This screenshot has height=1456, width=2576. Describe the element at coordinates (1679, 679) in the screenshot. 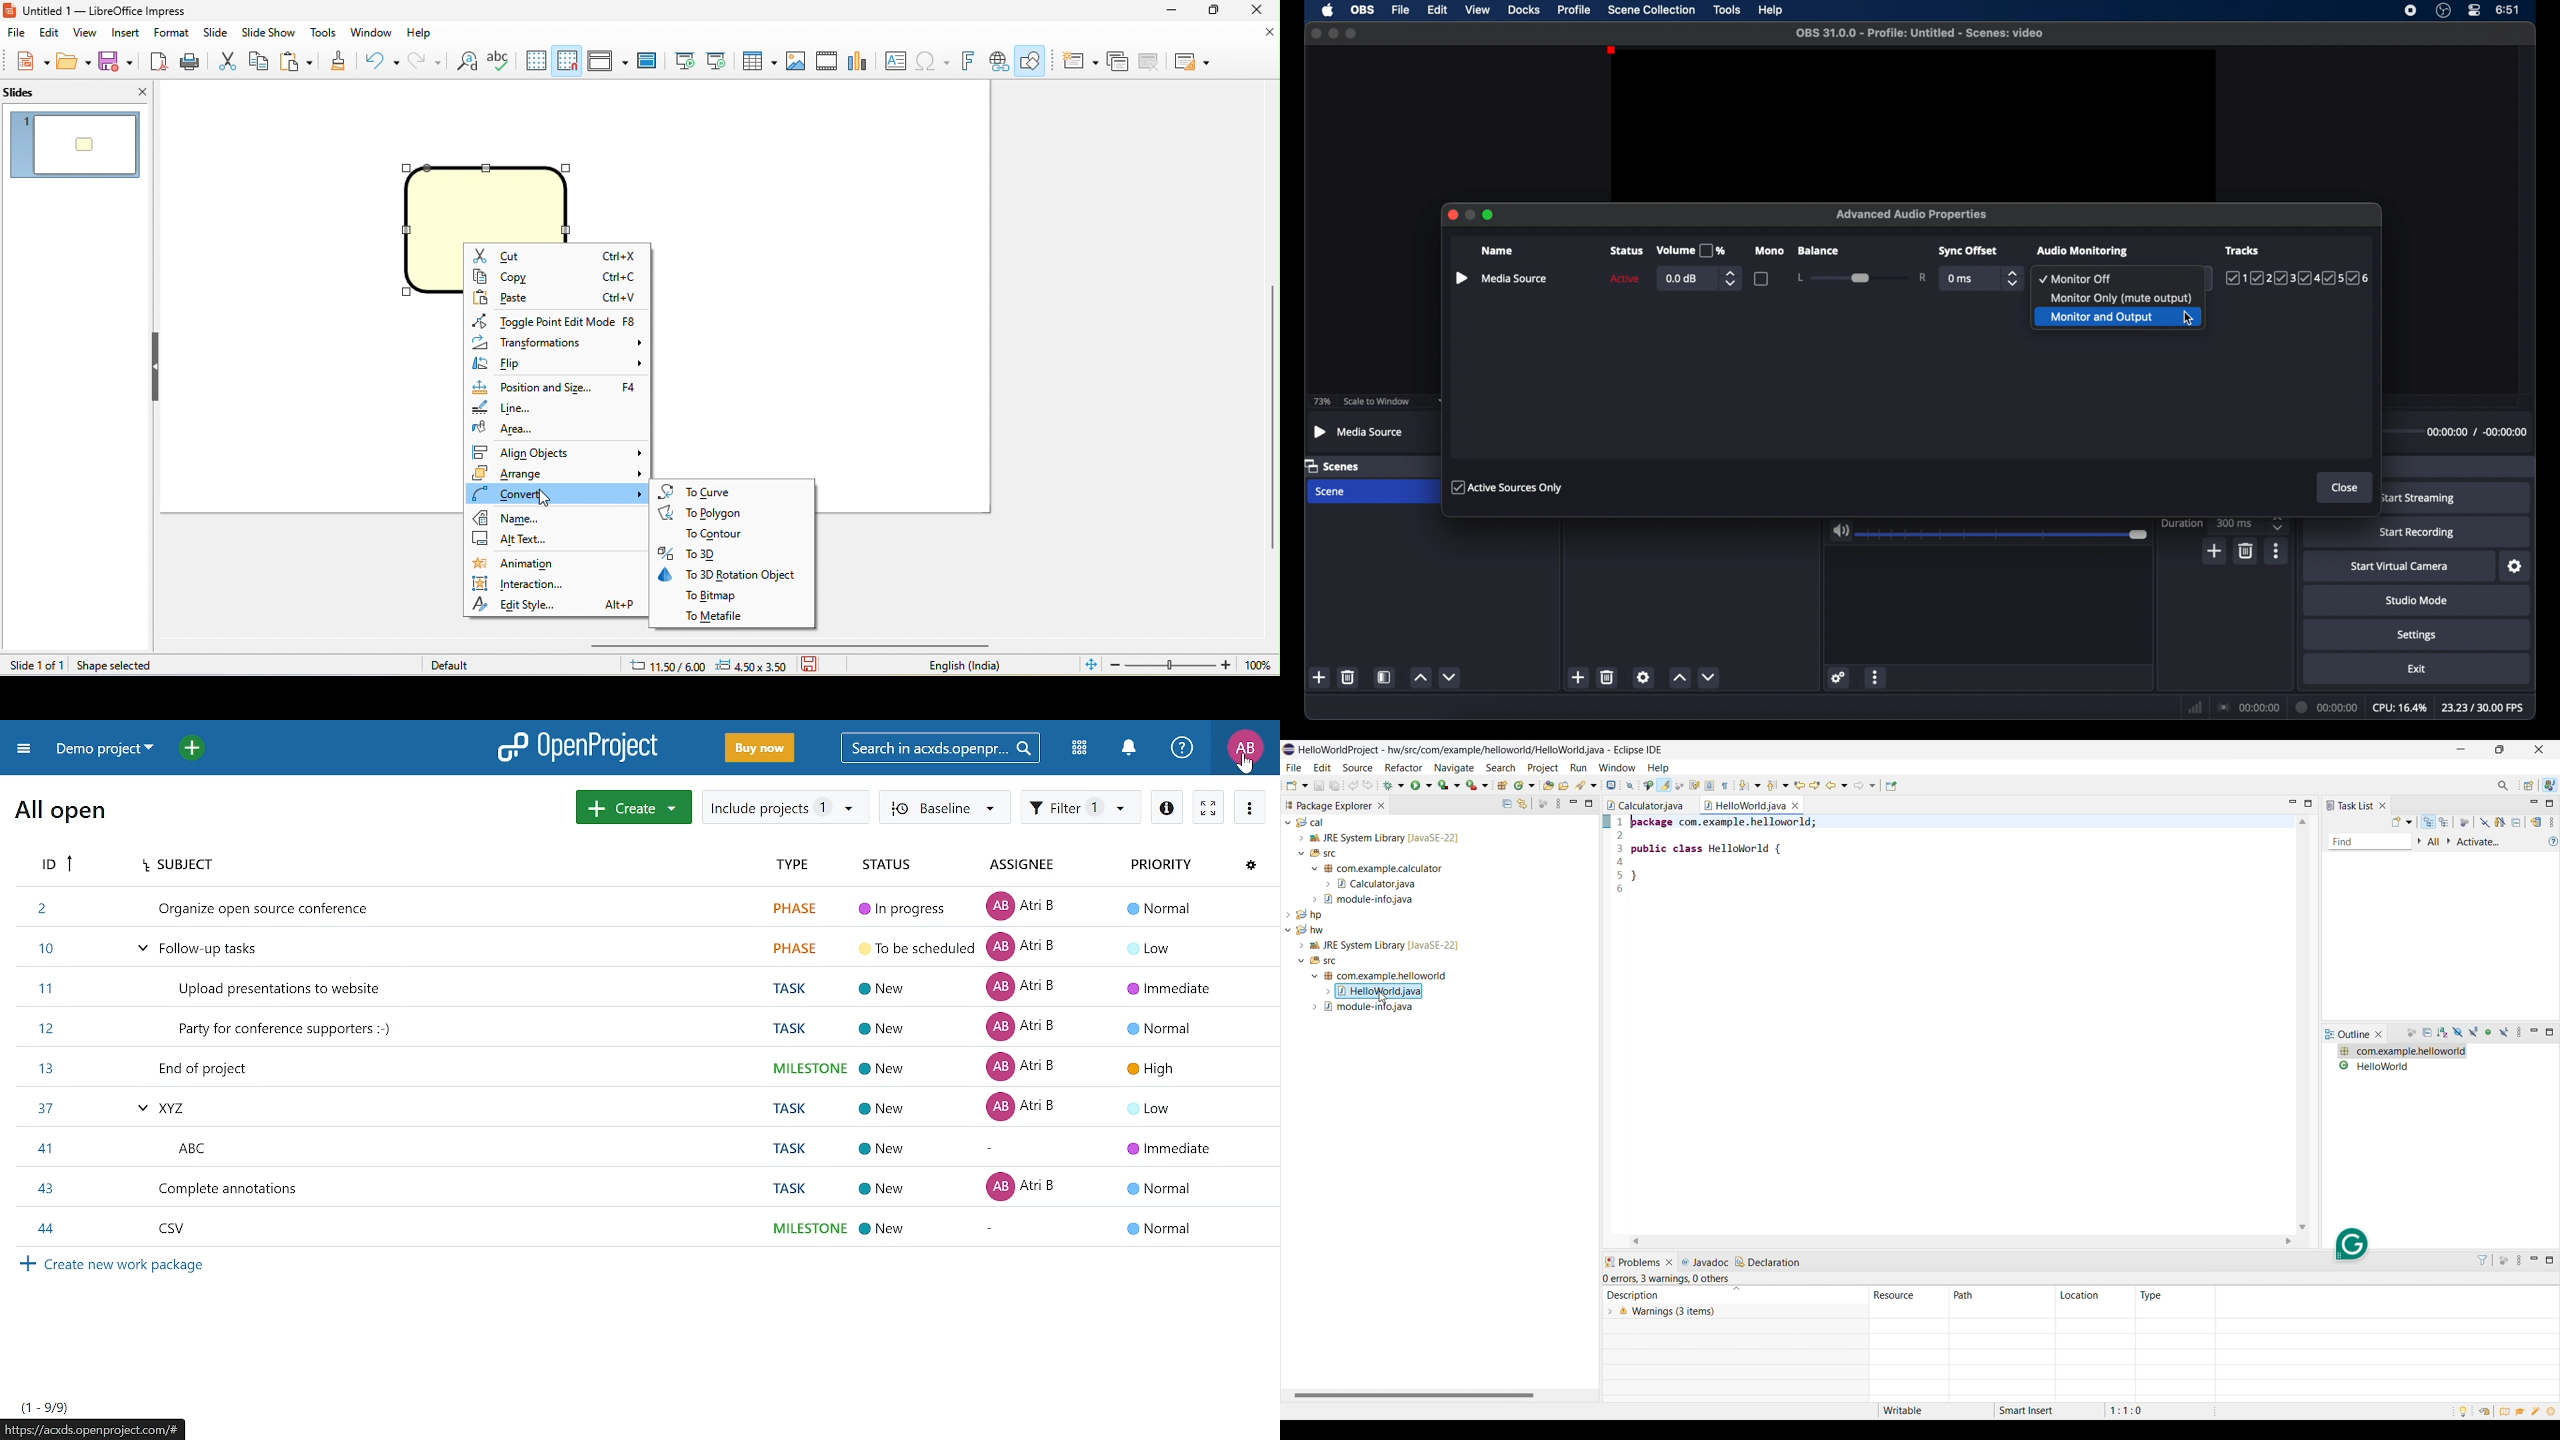

I see `increment` at that location.